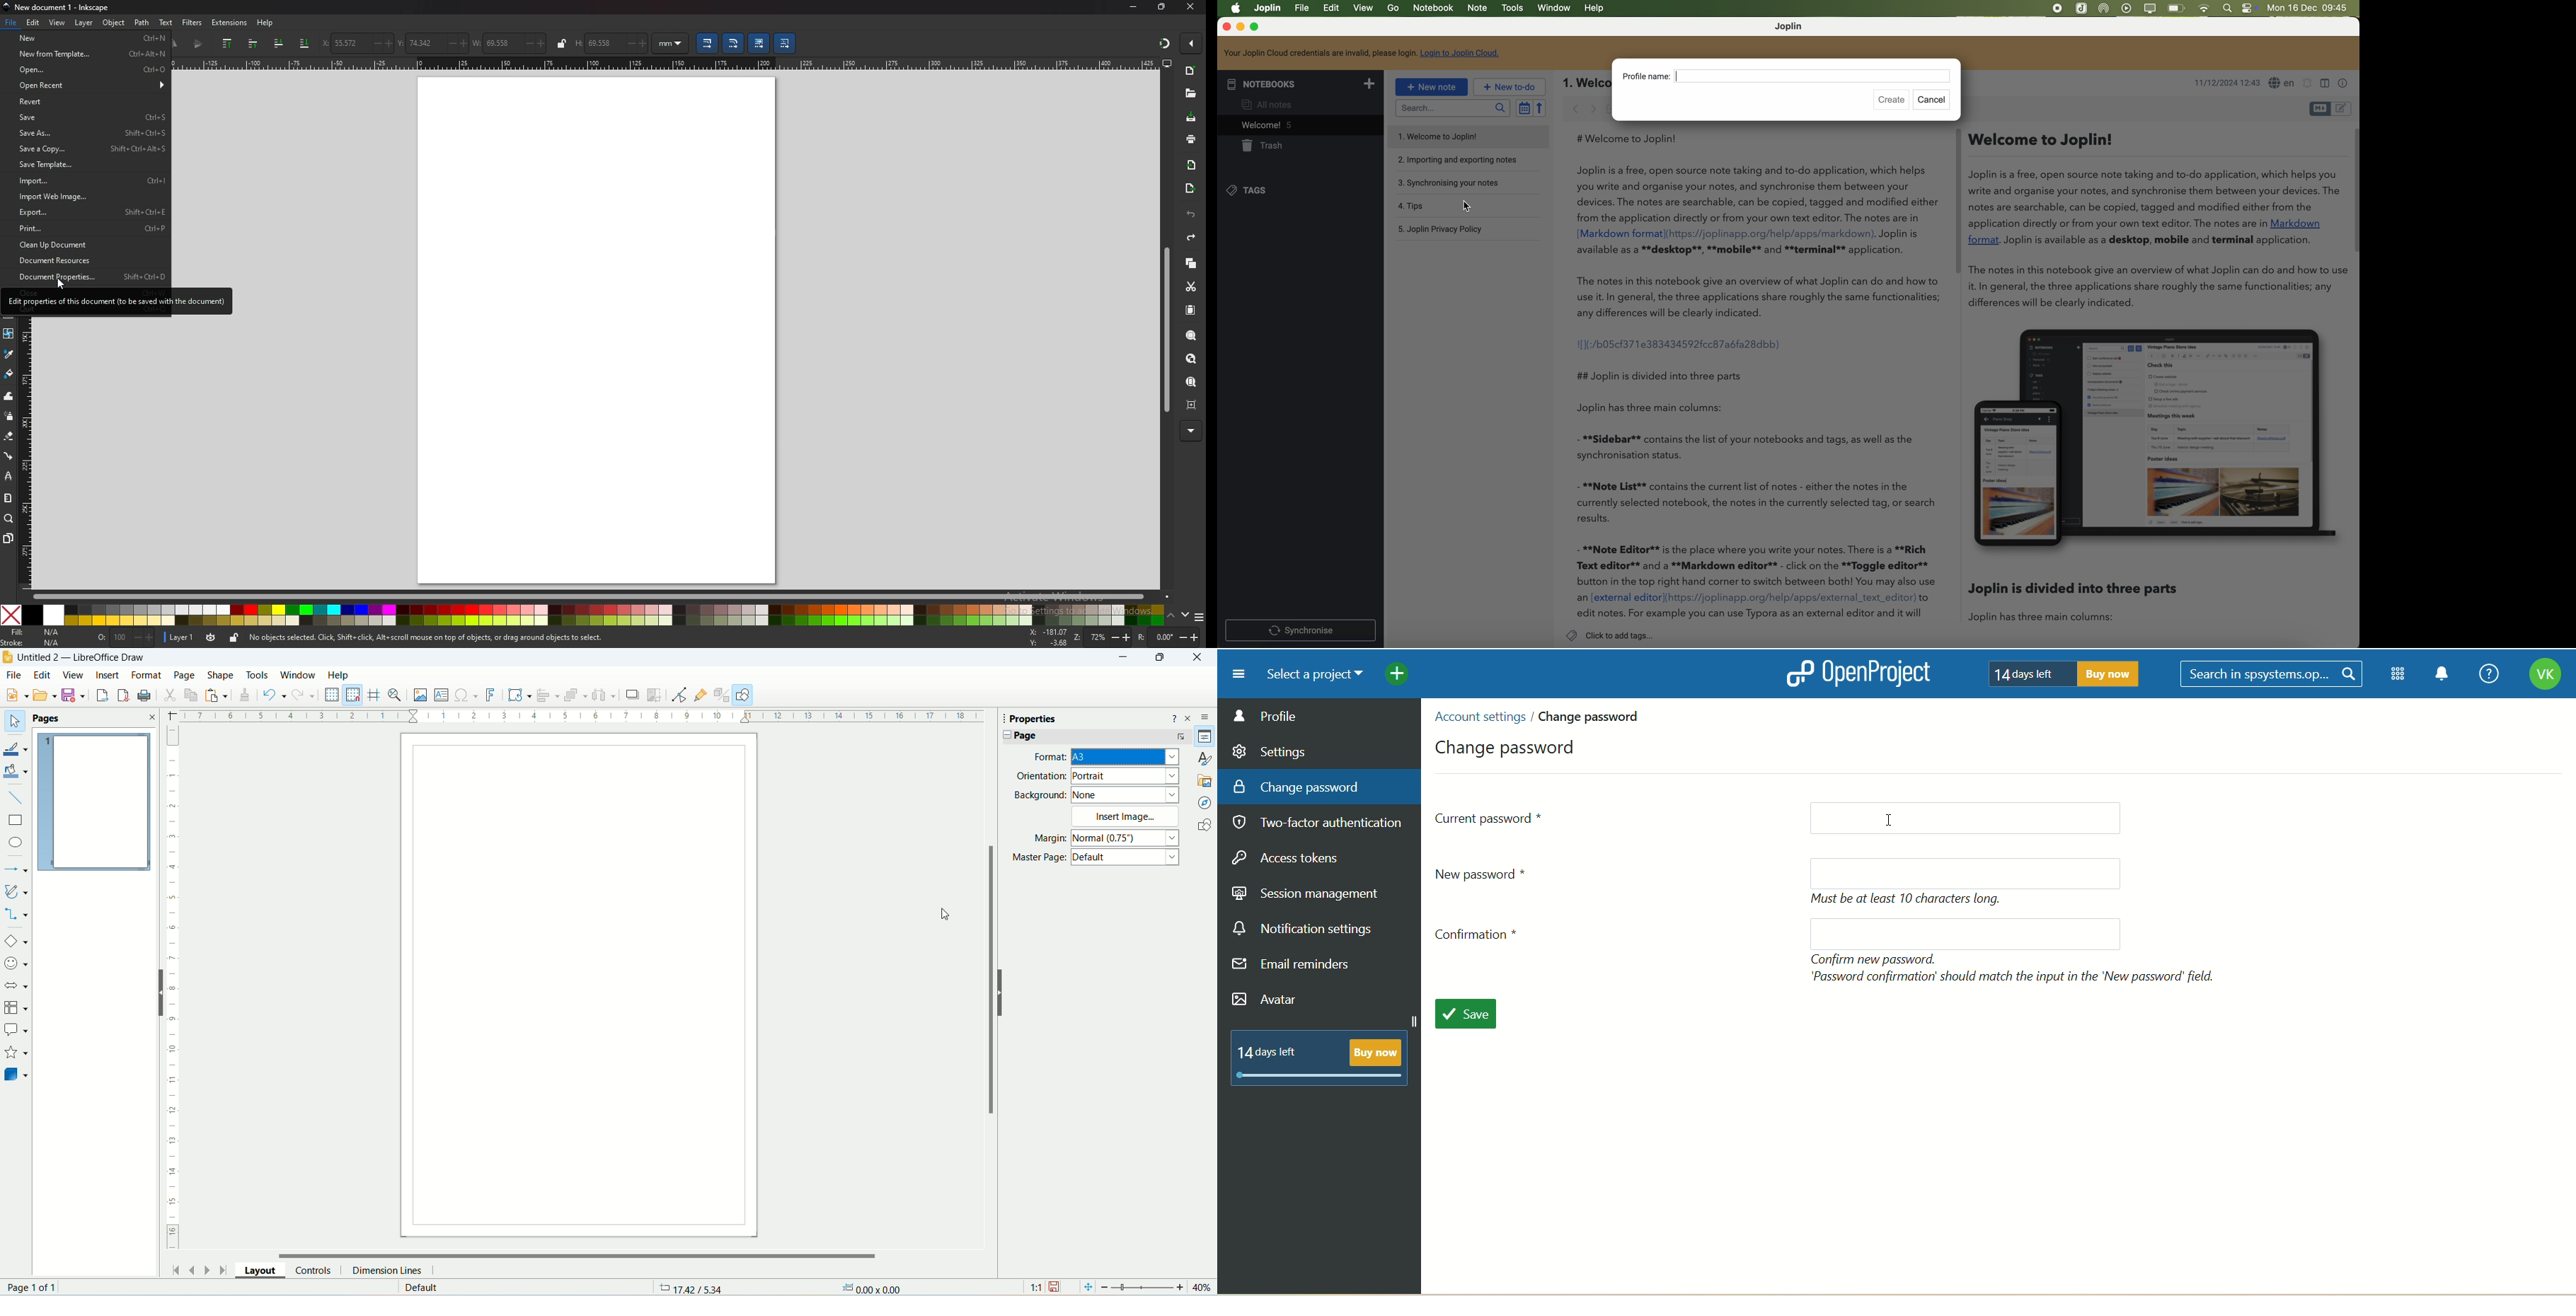 Image resolution: width=2576 pixels, height=1316 pixels. Describe the element at coordinates (1522, 108) in the screenshot. I see `toggle sort order field` at that location.